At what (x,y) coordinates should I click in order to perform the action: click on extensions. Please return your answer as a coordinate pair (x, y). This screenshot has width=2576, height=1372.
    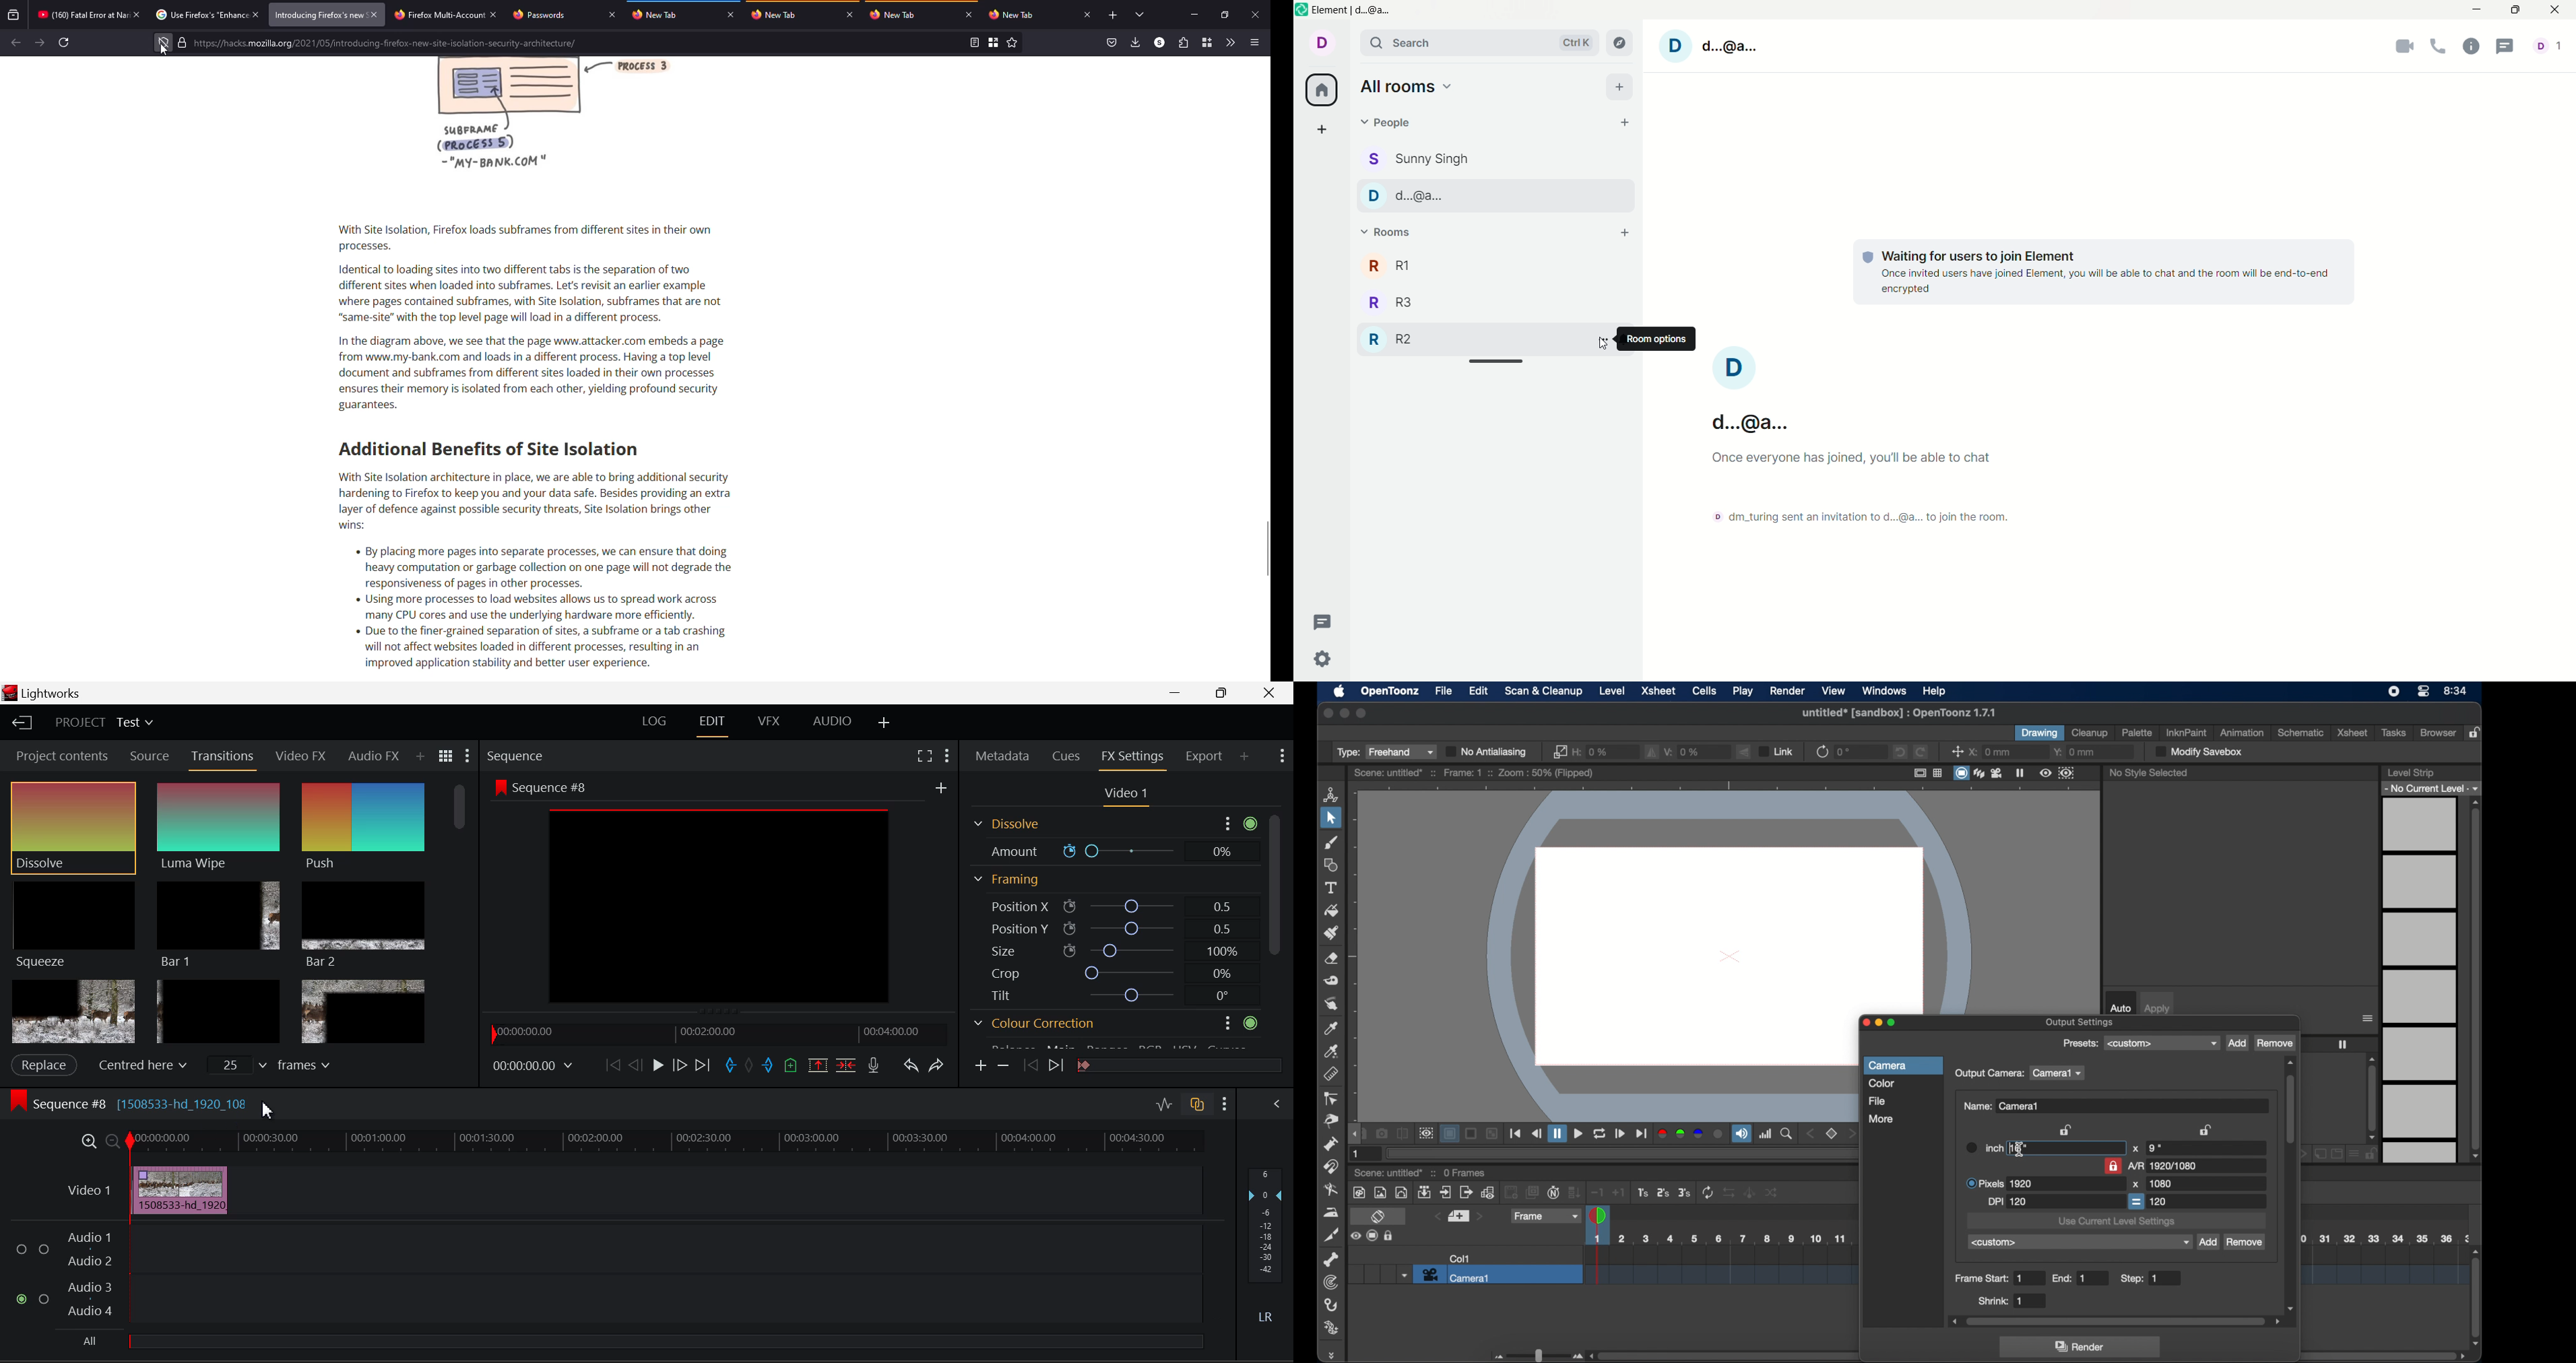
    Looking at the image, I should click on (1183, 42).